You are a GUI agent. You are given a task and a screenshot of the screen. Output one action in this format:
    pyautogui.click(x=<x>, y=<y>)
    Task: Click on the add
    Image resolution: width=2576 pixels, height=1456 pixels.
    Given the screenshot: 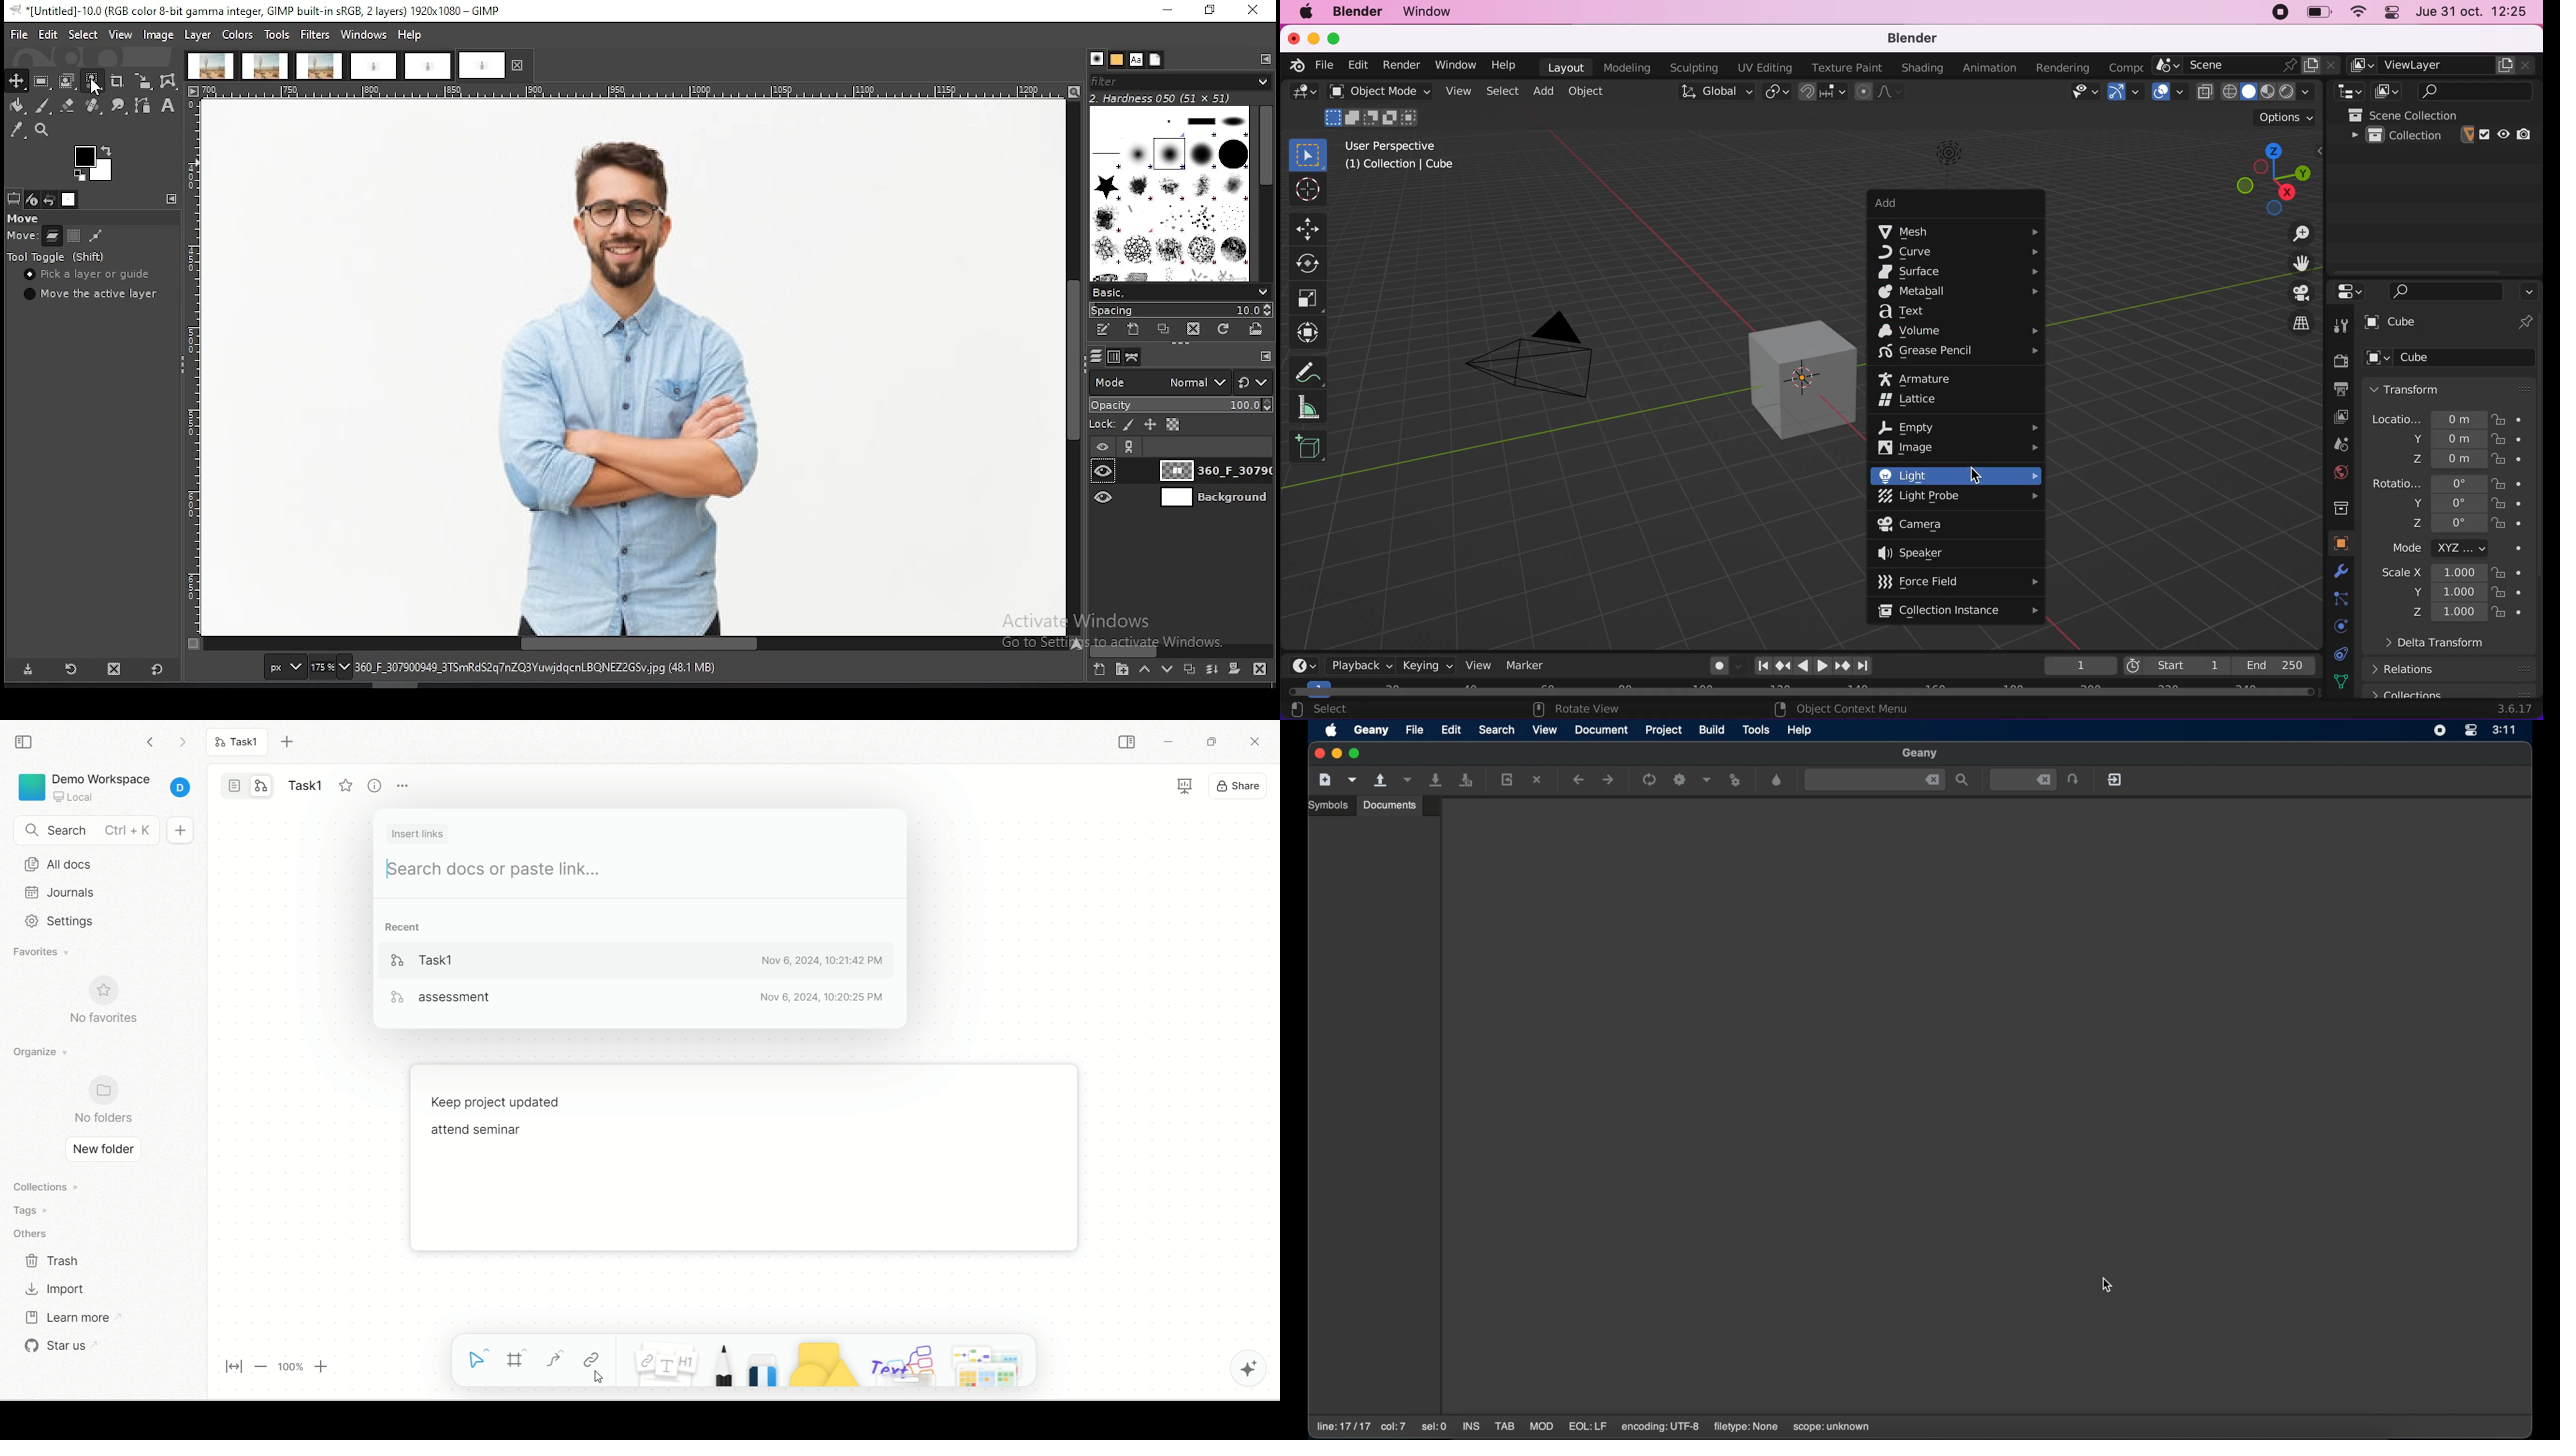 What is the action you would take?
    pyautogui.click(x=1940, y=206)
    